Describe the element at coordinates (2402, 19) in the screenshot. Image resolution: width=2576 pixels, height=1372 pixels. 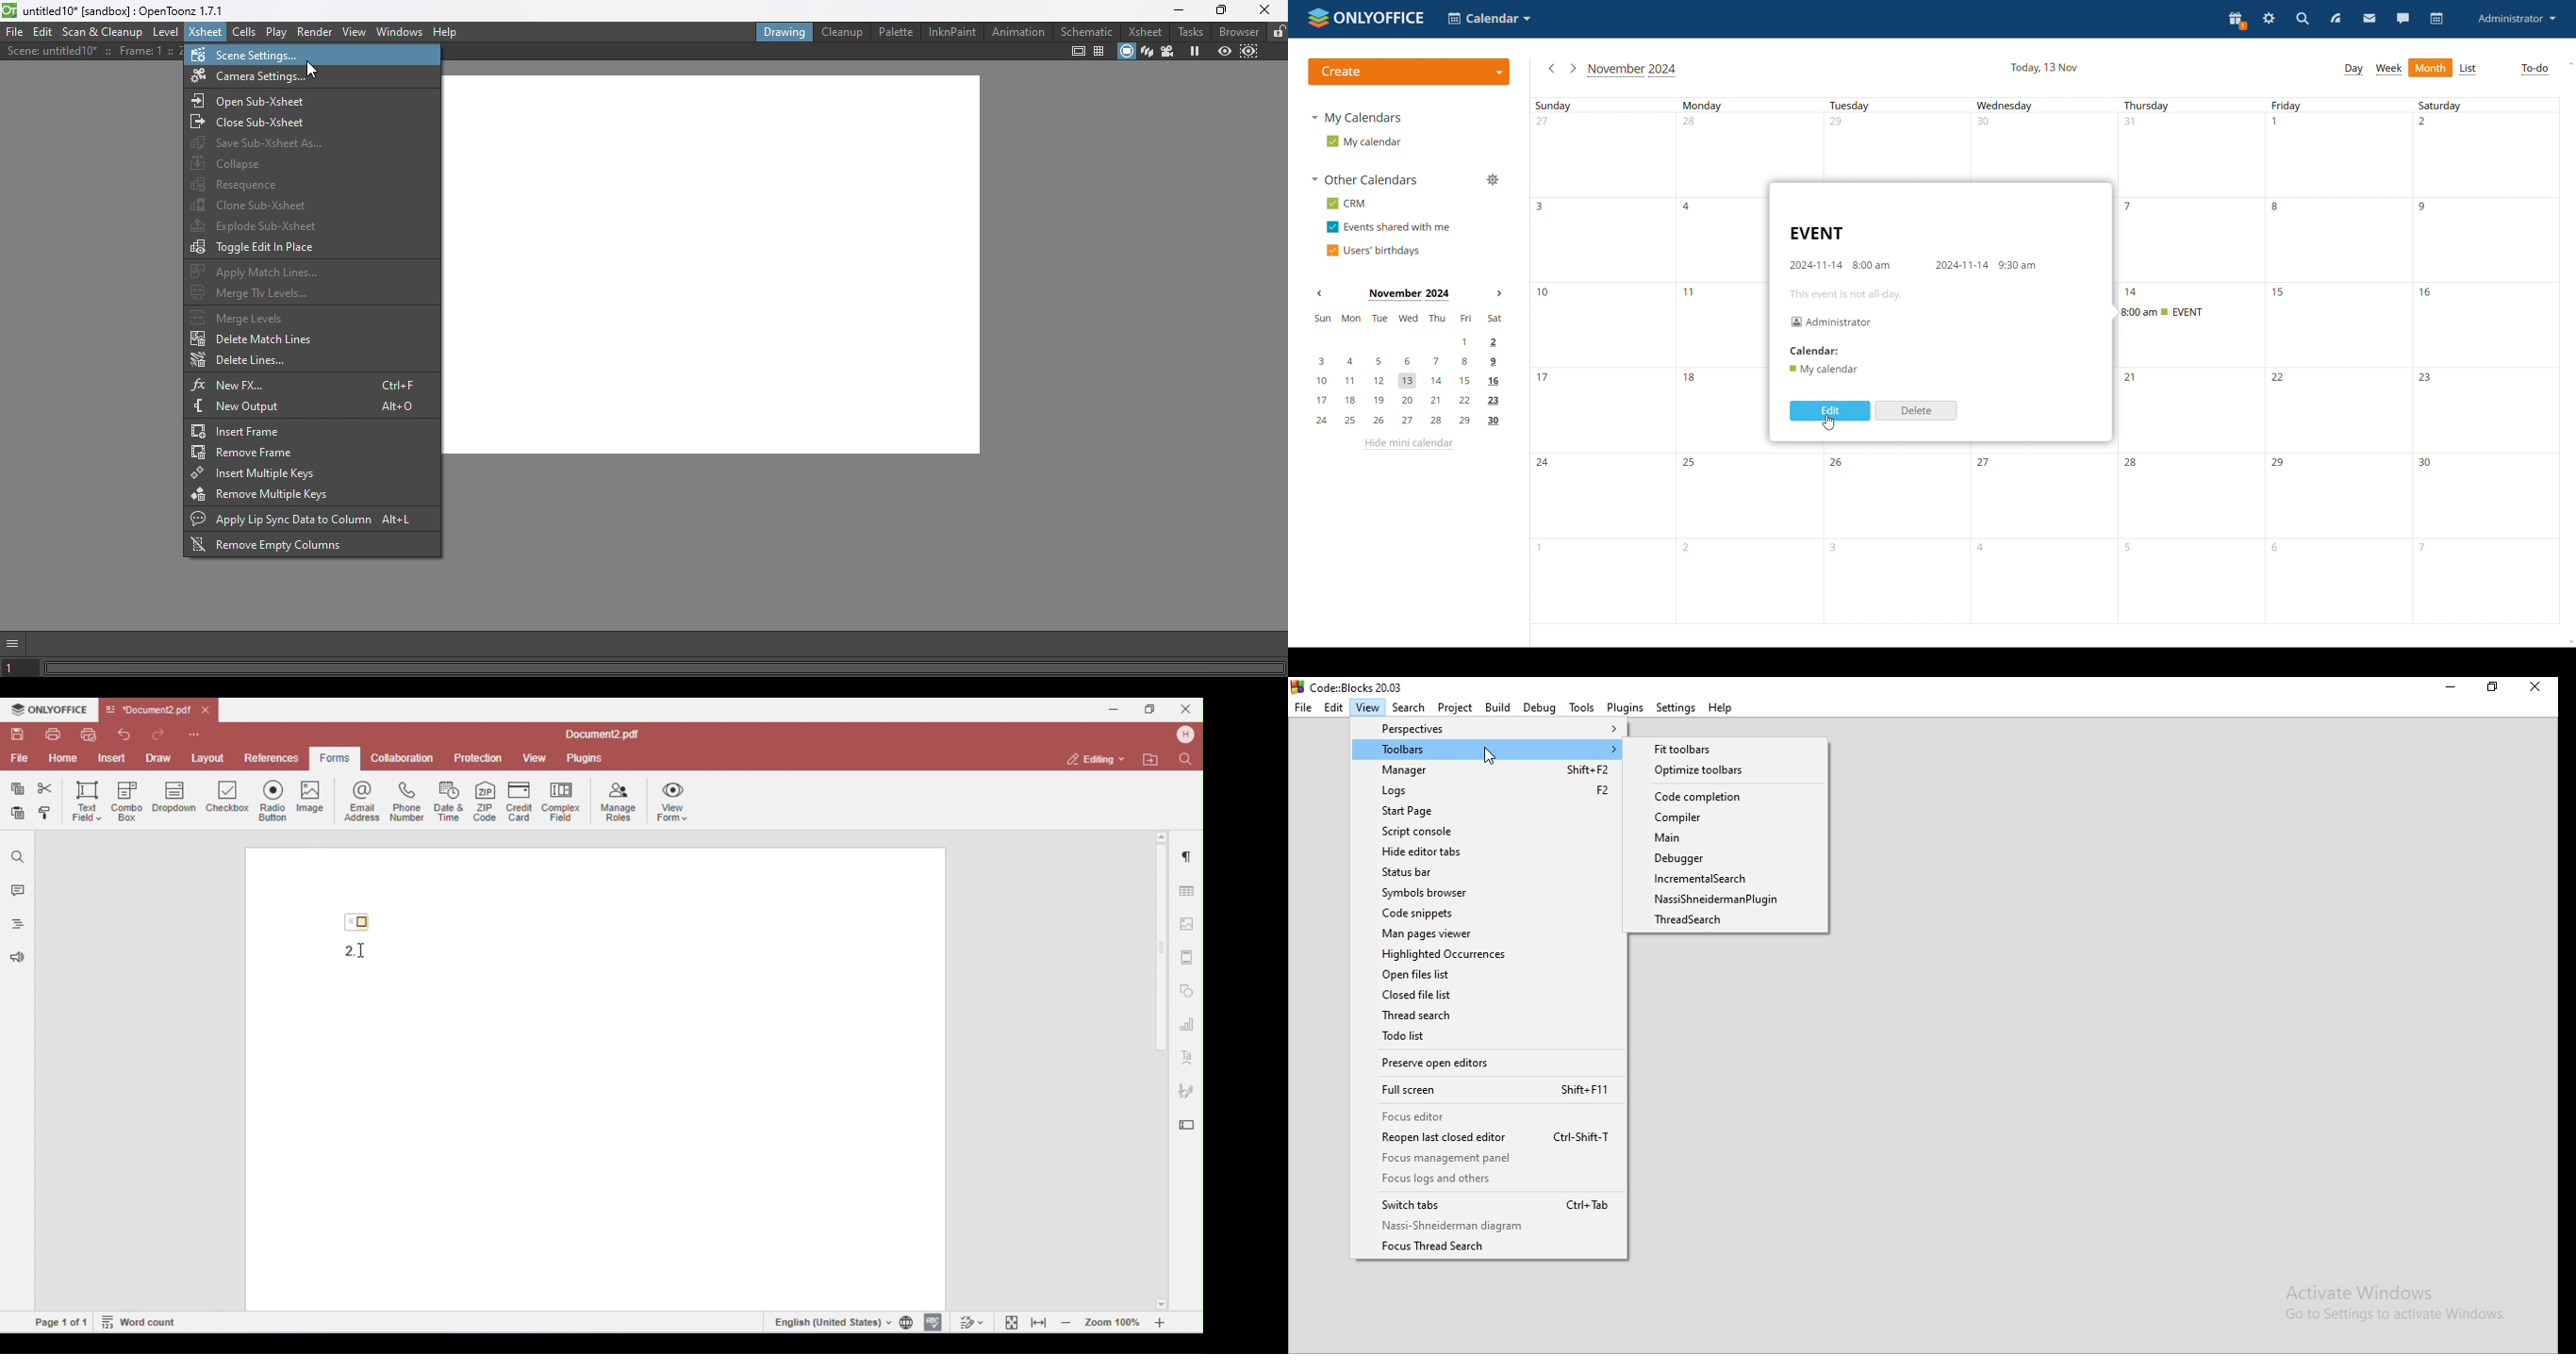
I see `chat` at that location.